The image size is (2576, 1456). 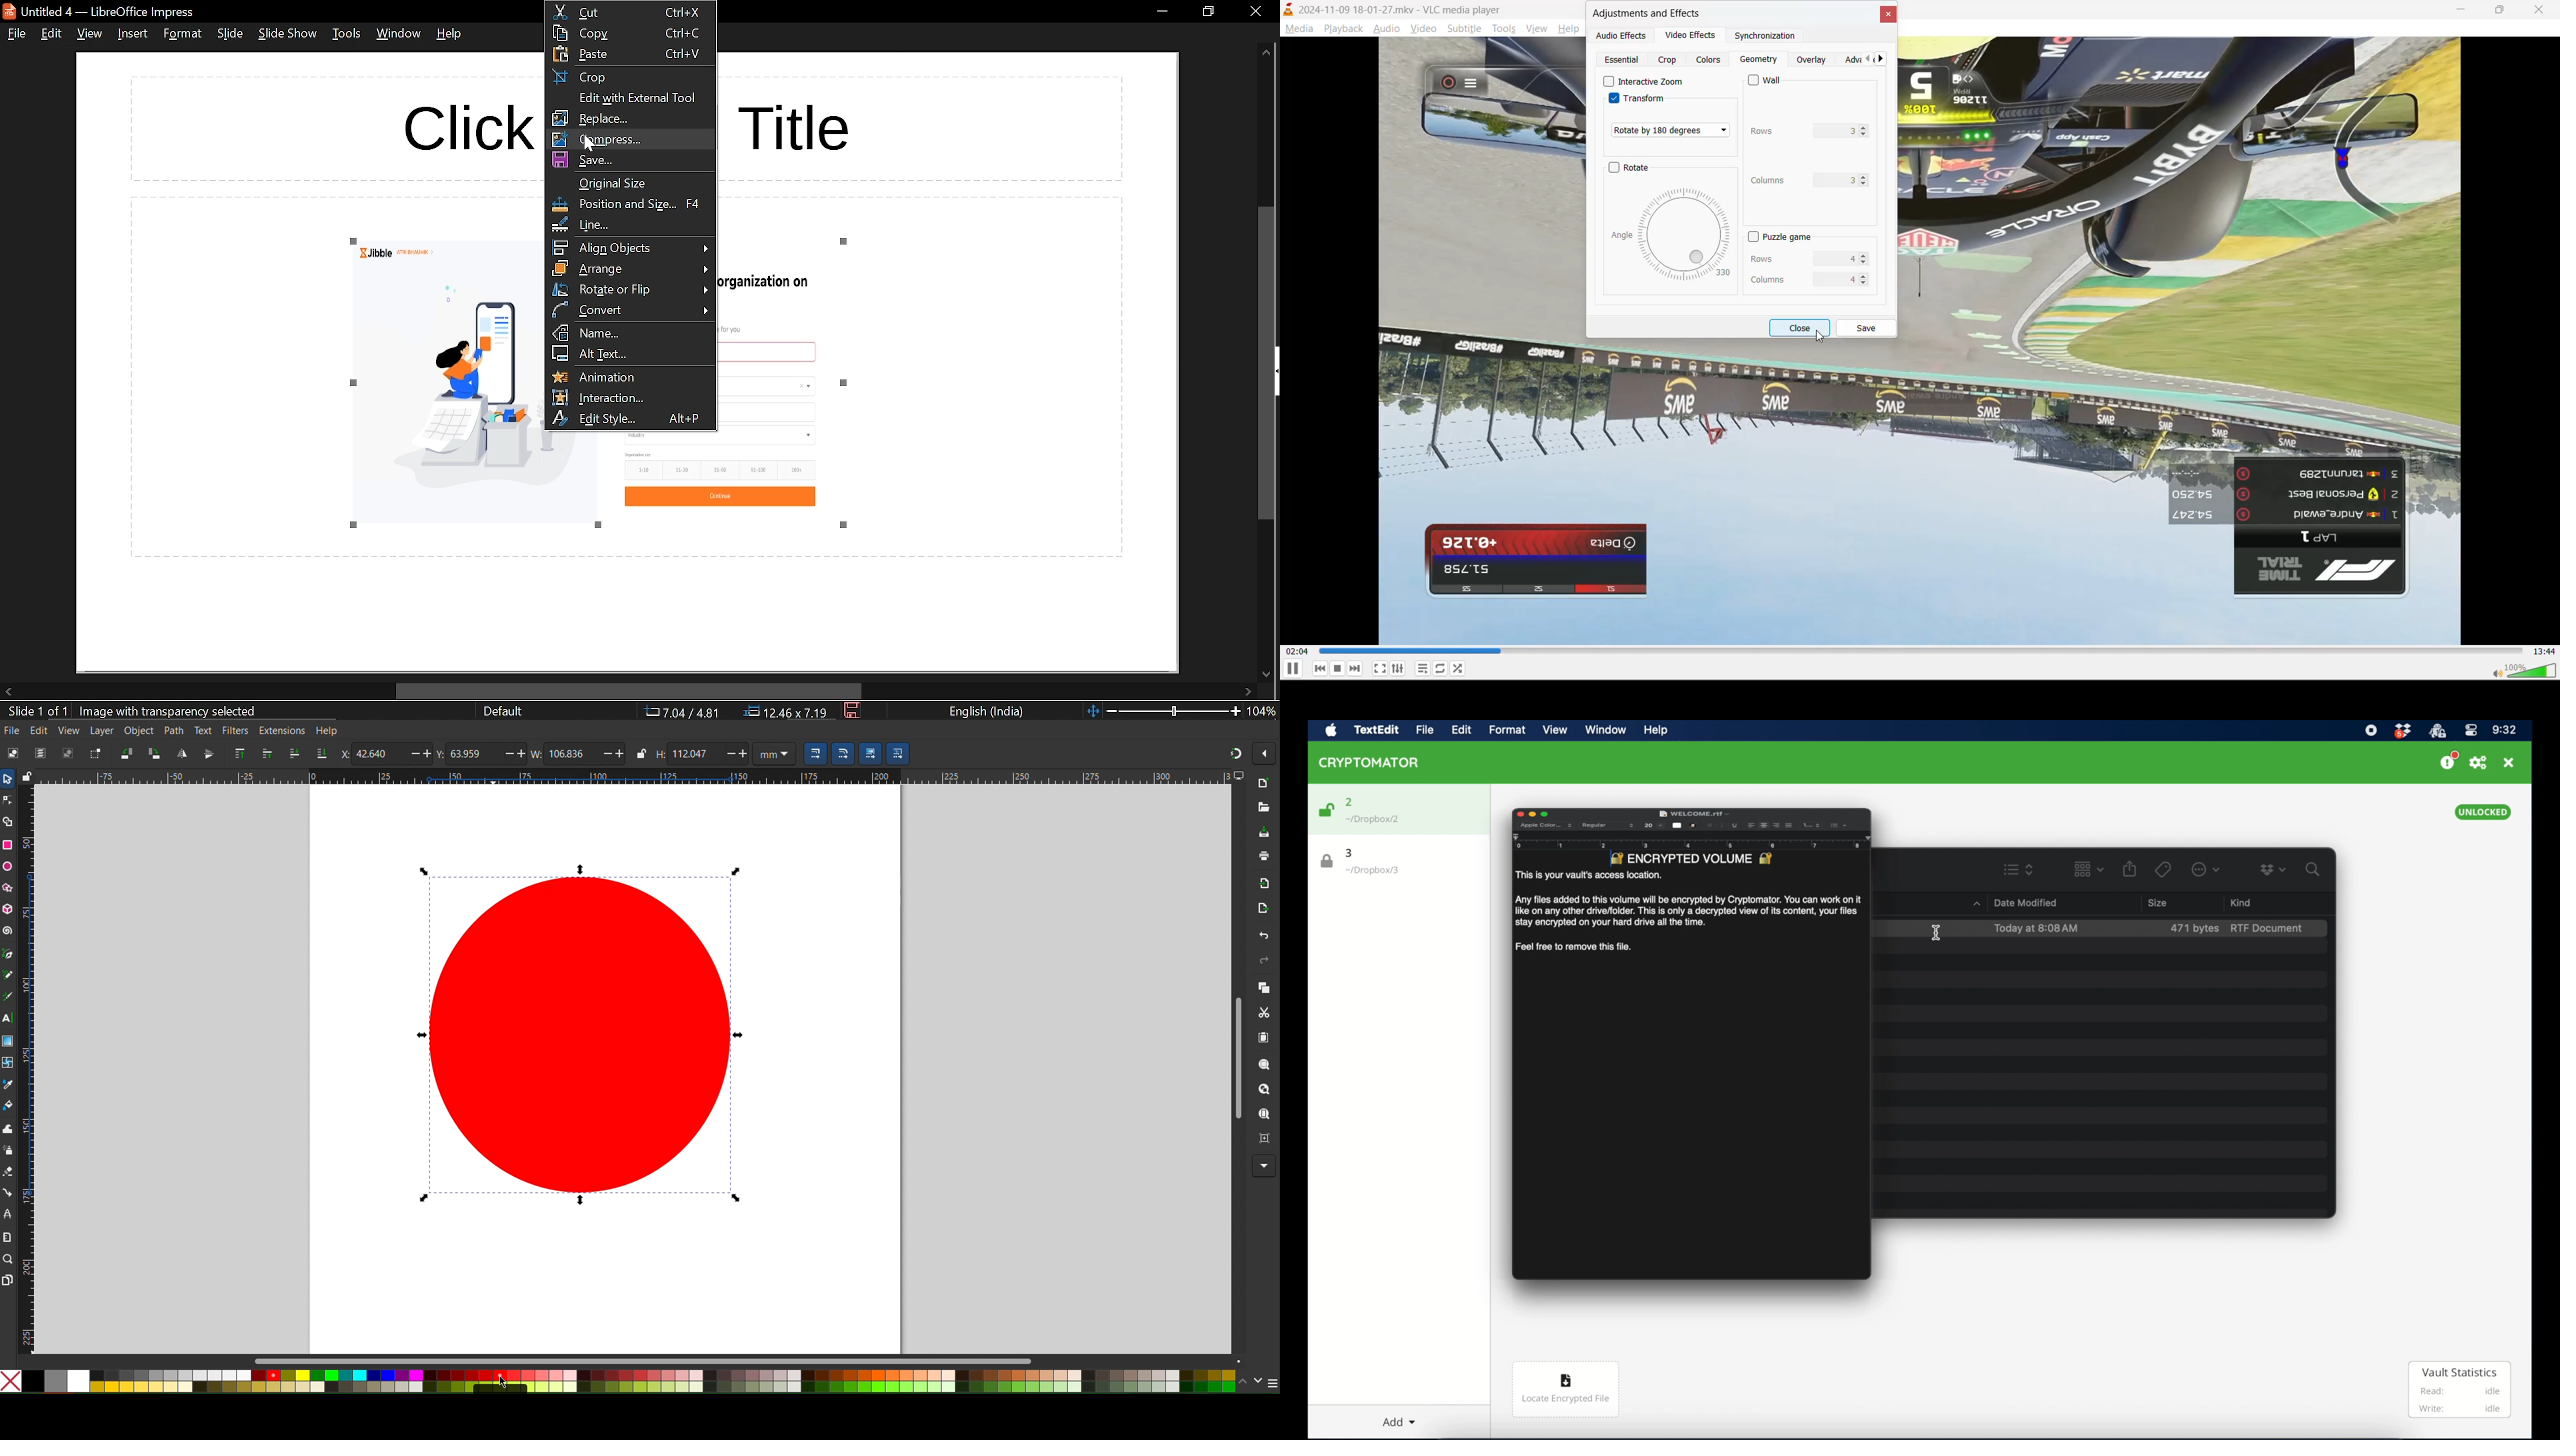 I want to click on unlocked, so click(x=2482, y=812).